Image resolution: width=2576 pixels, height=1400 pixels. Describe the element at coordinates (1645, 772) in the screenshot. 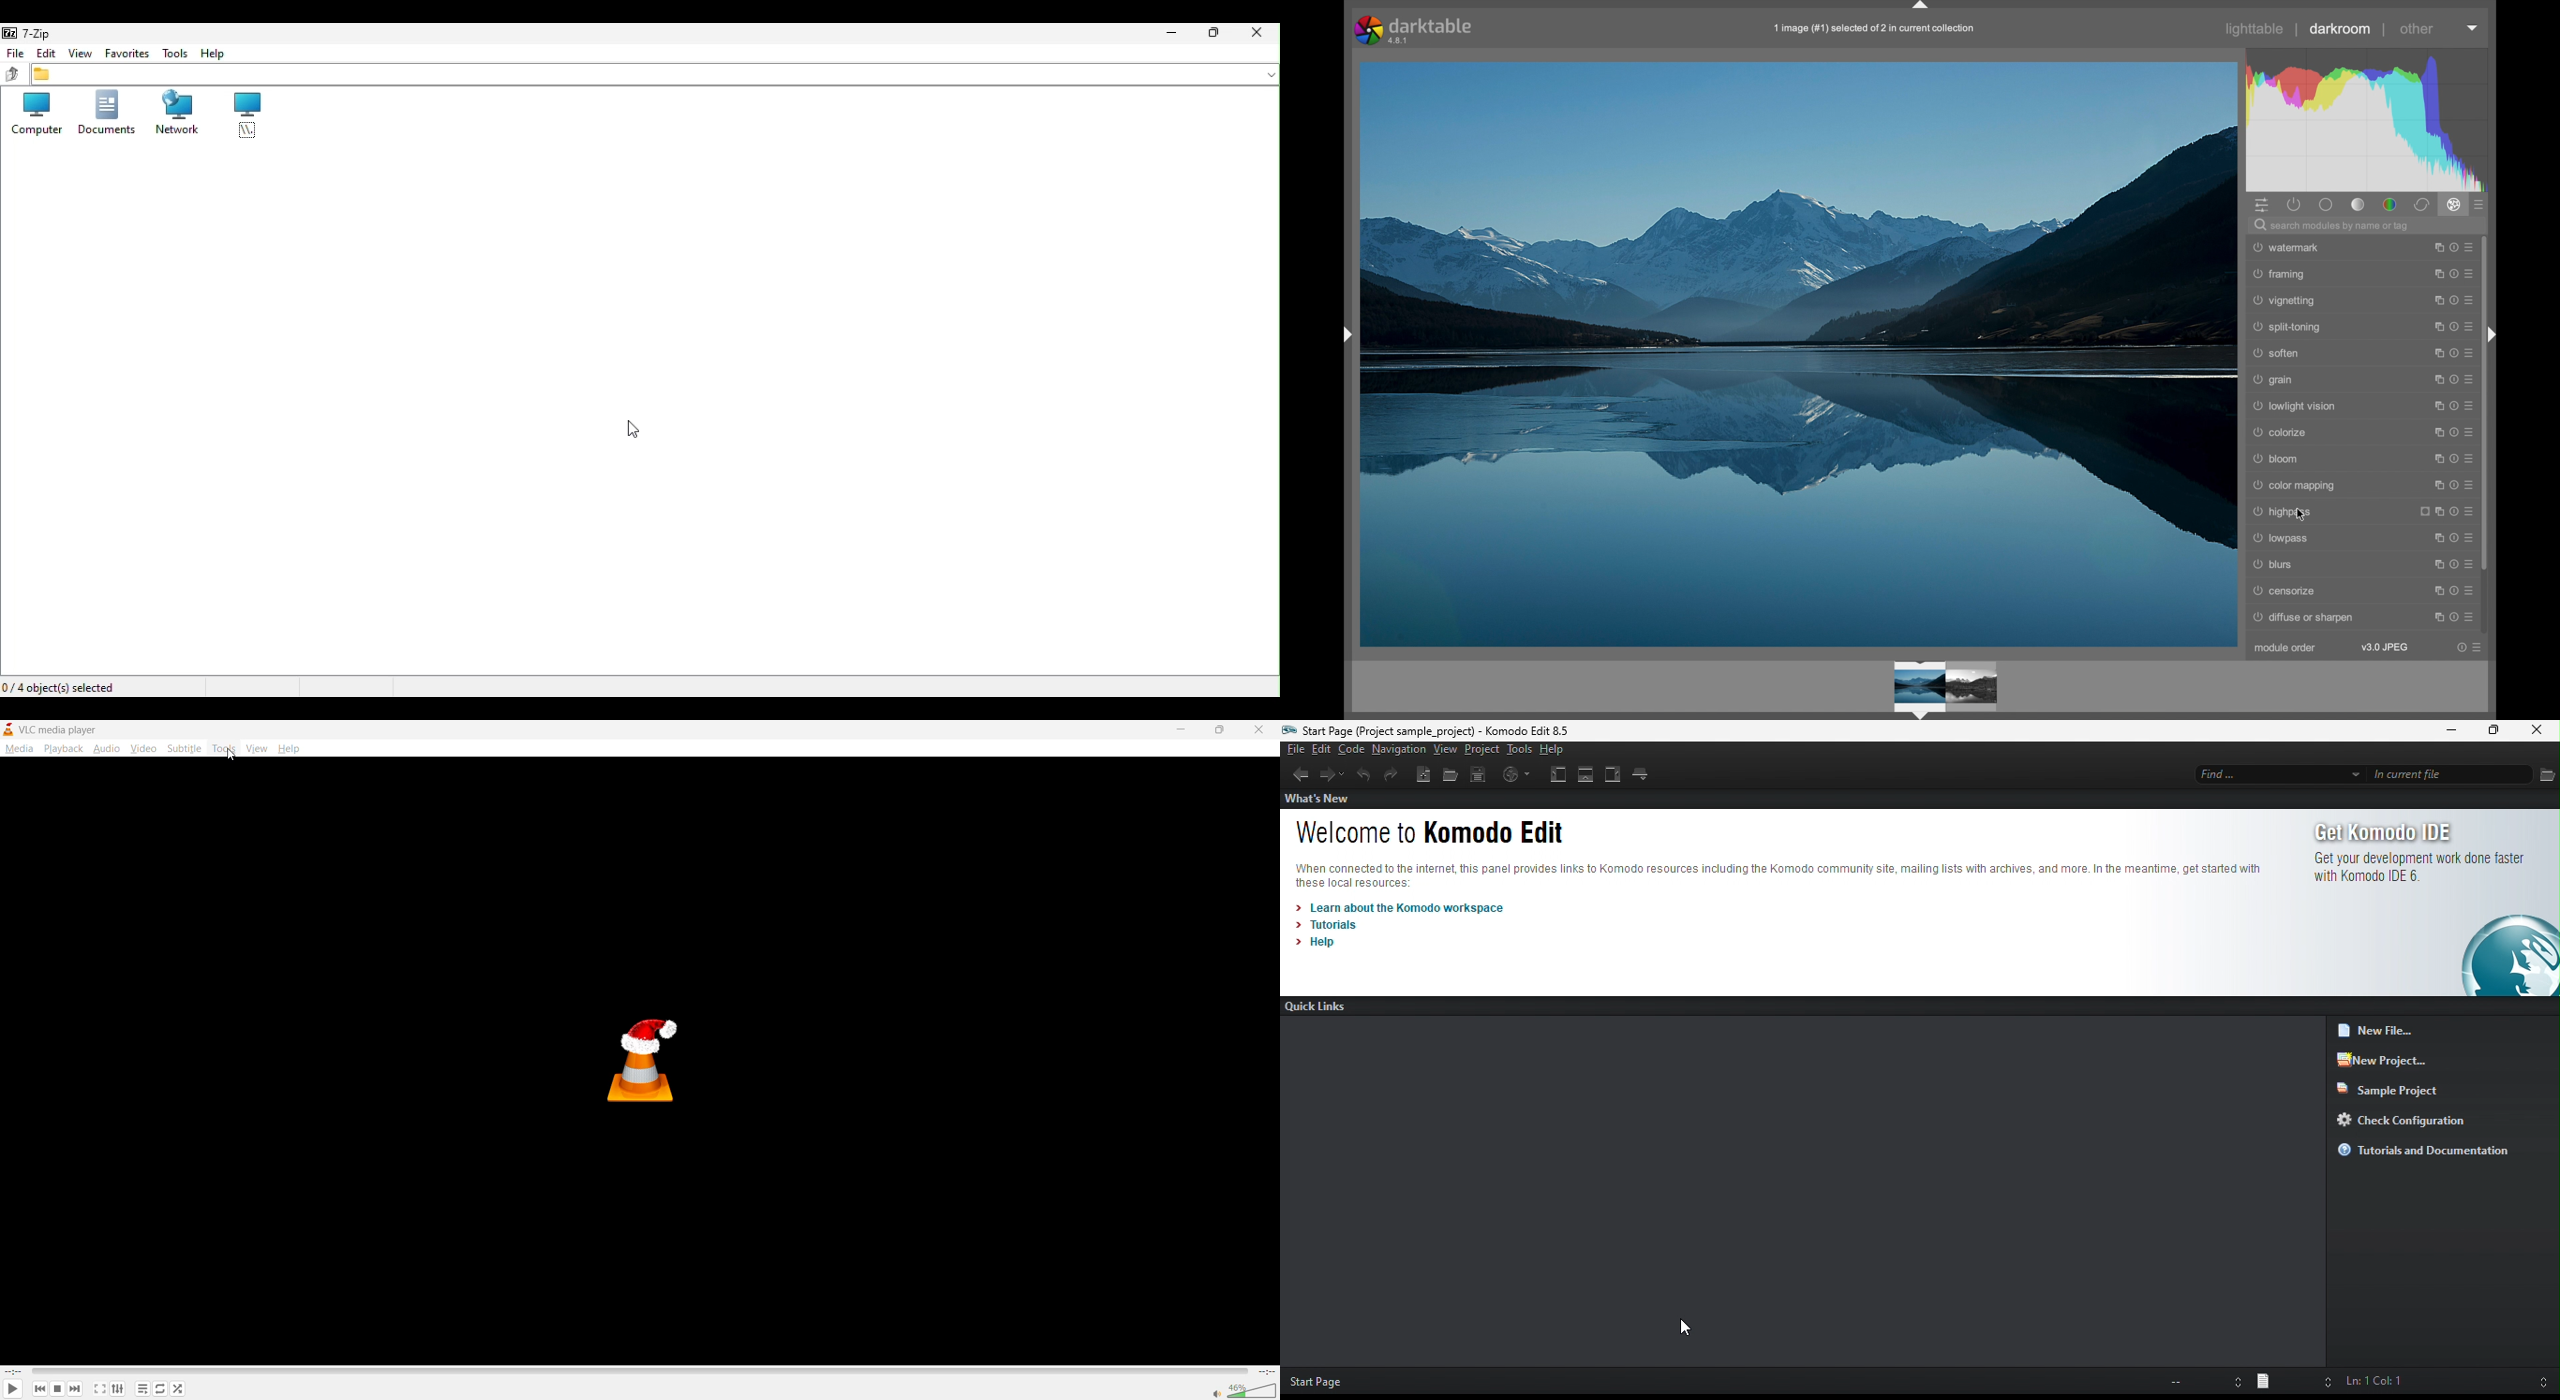

I see `tab` at that location.